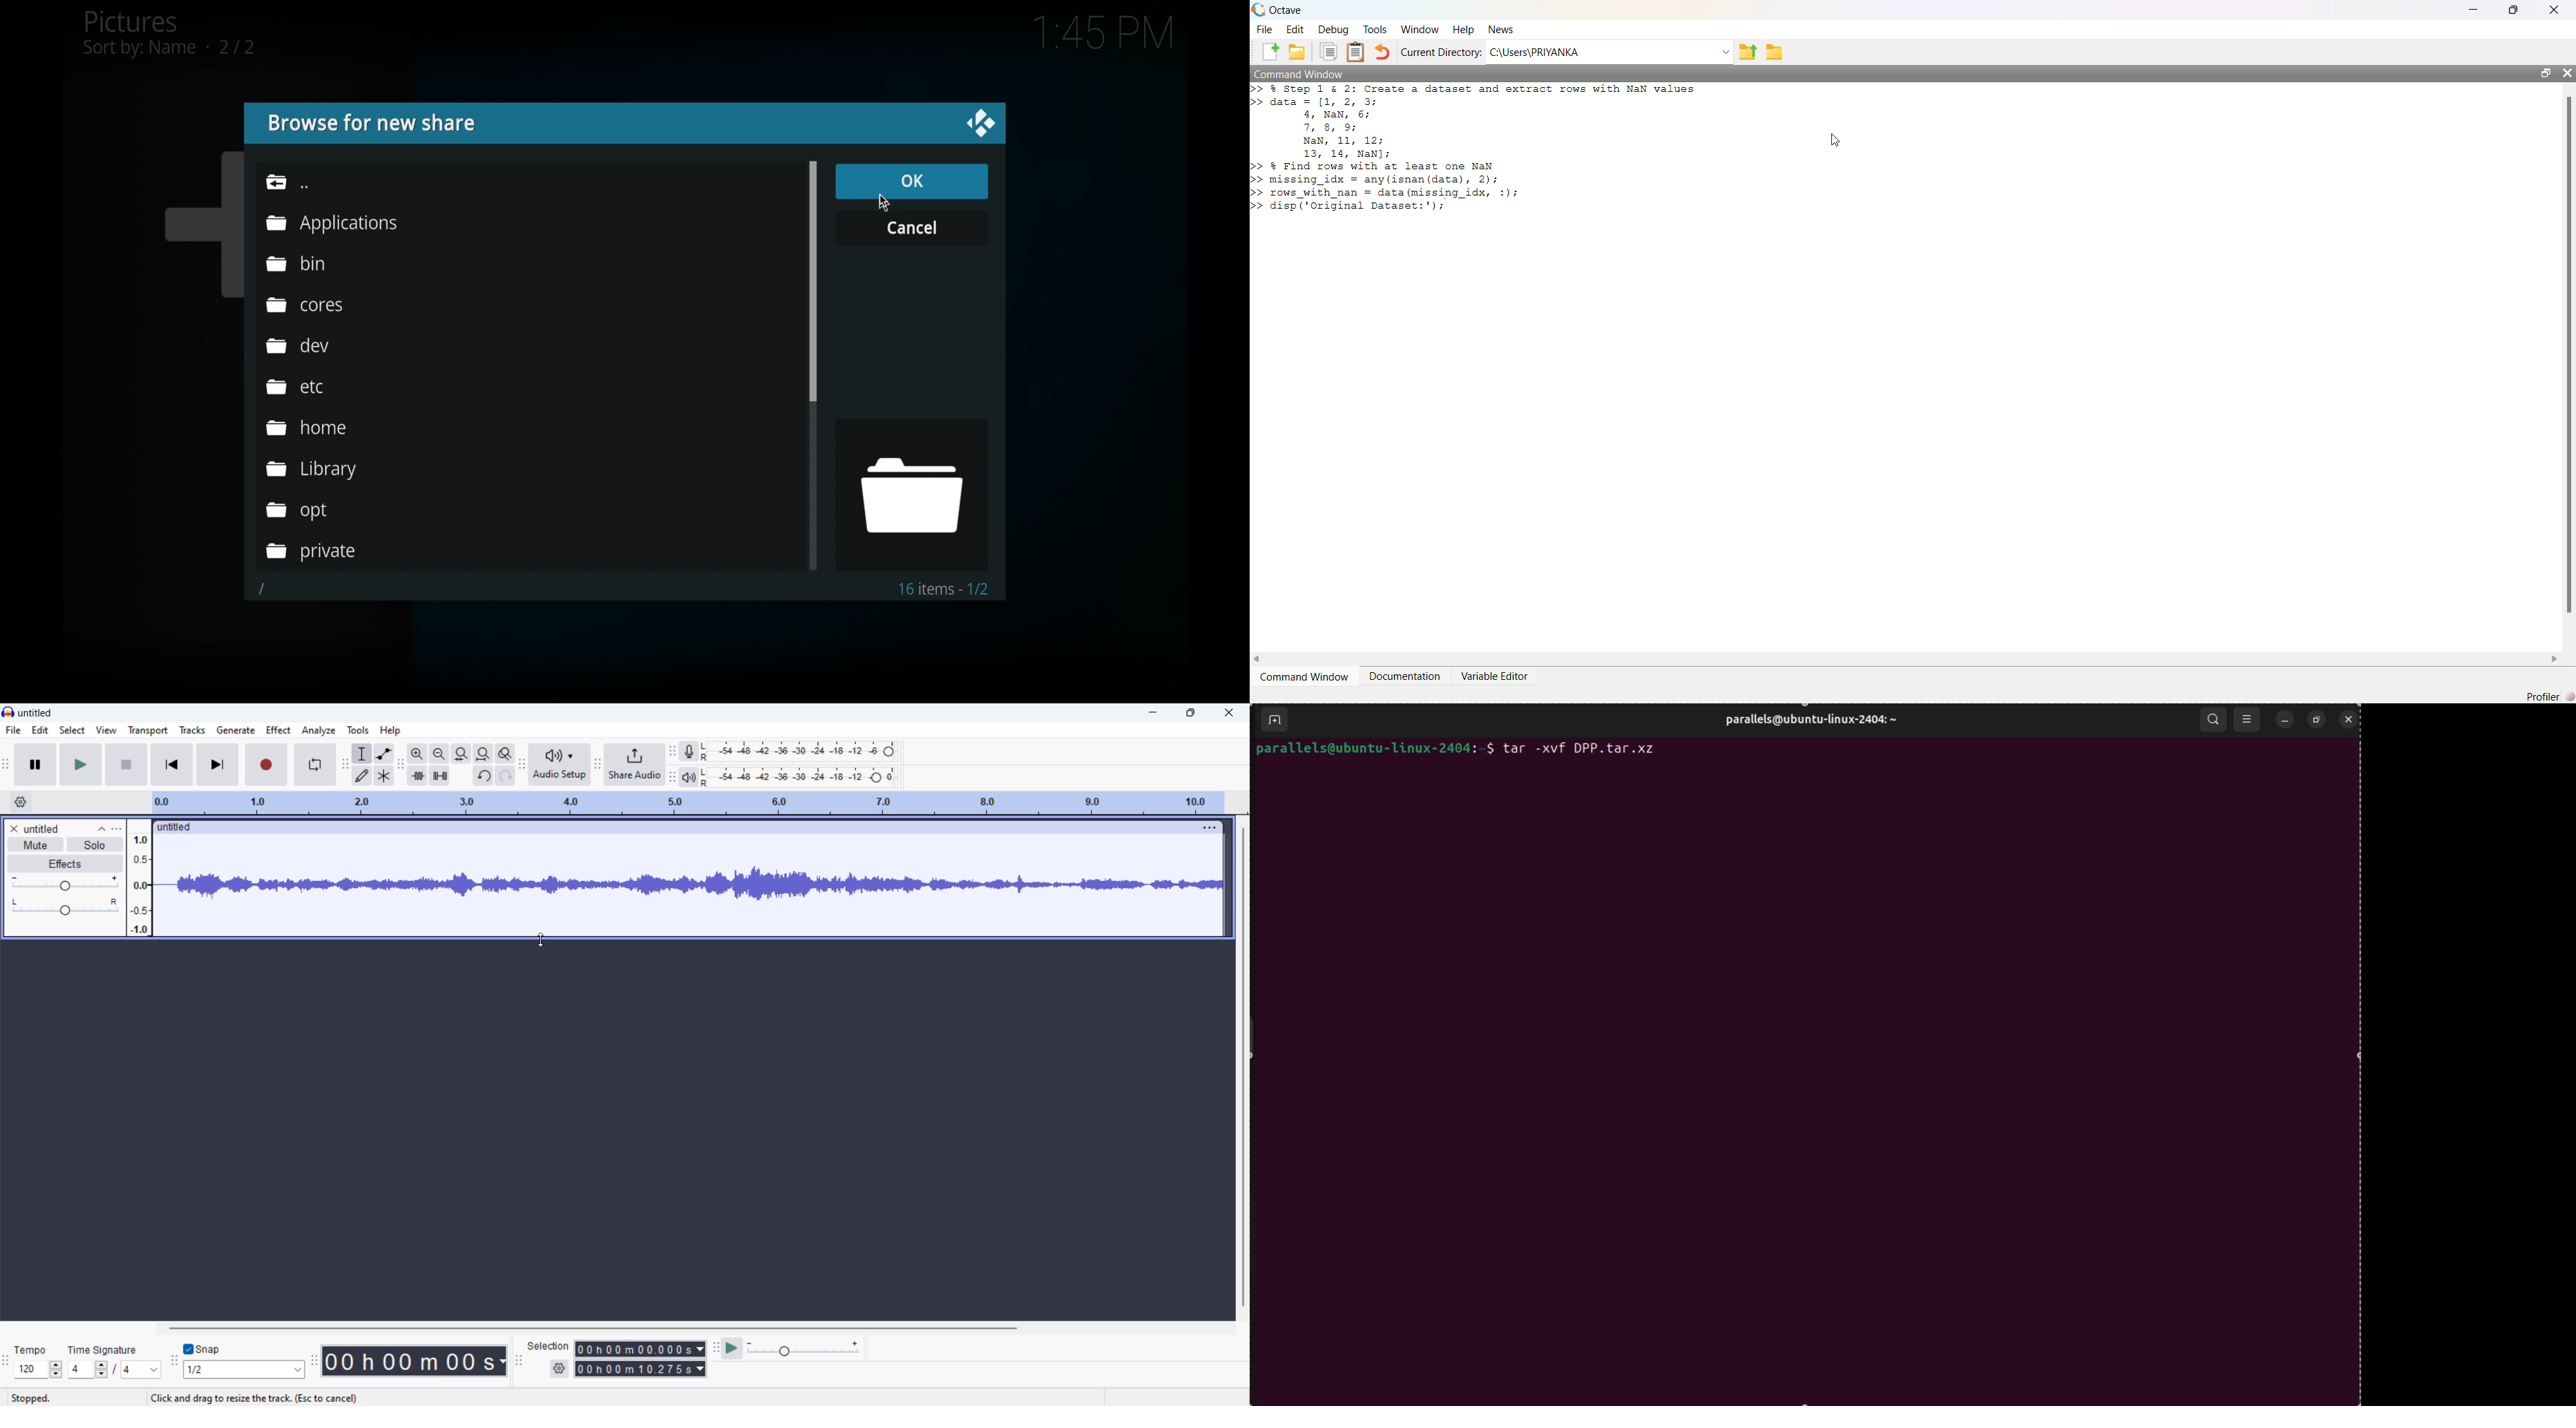  Describe the element at coordinates (173, 1364) in the screenshot. I see `snapping toolbar` at that location.